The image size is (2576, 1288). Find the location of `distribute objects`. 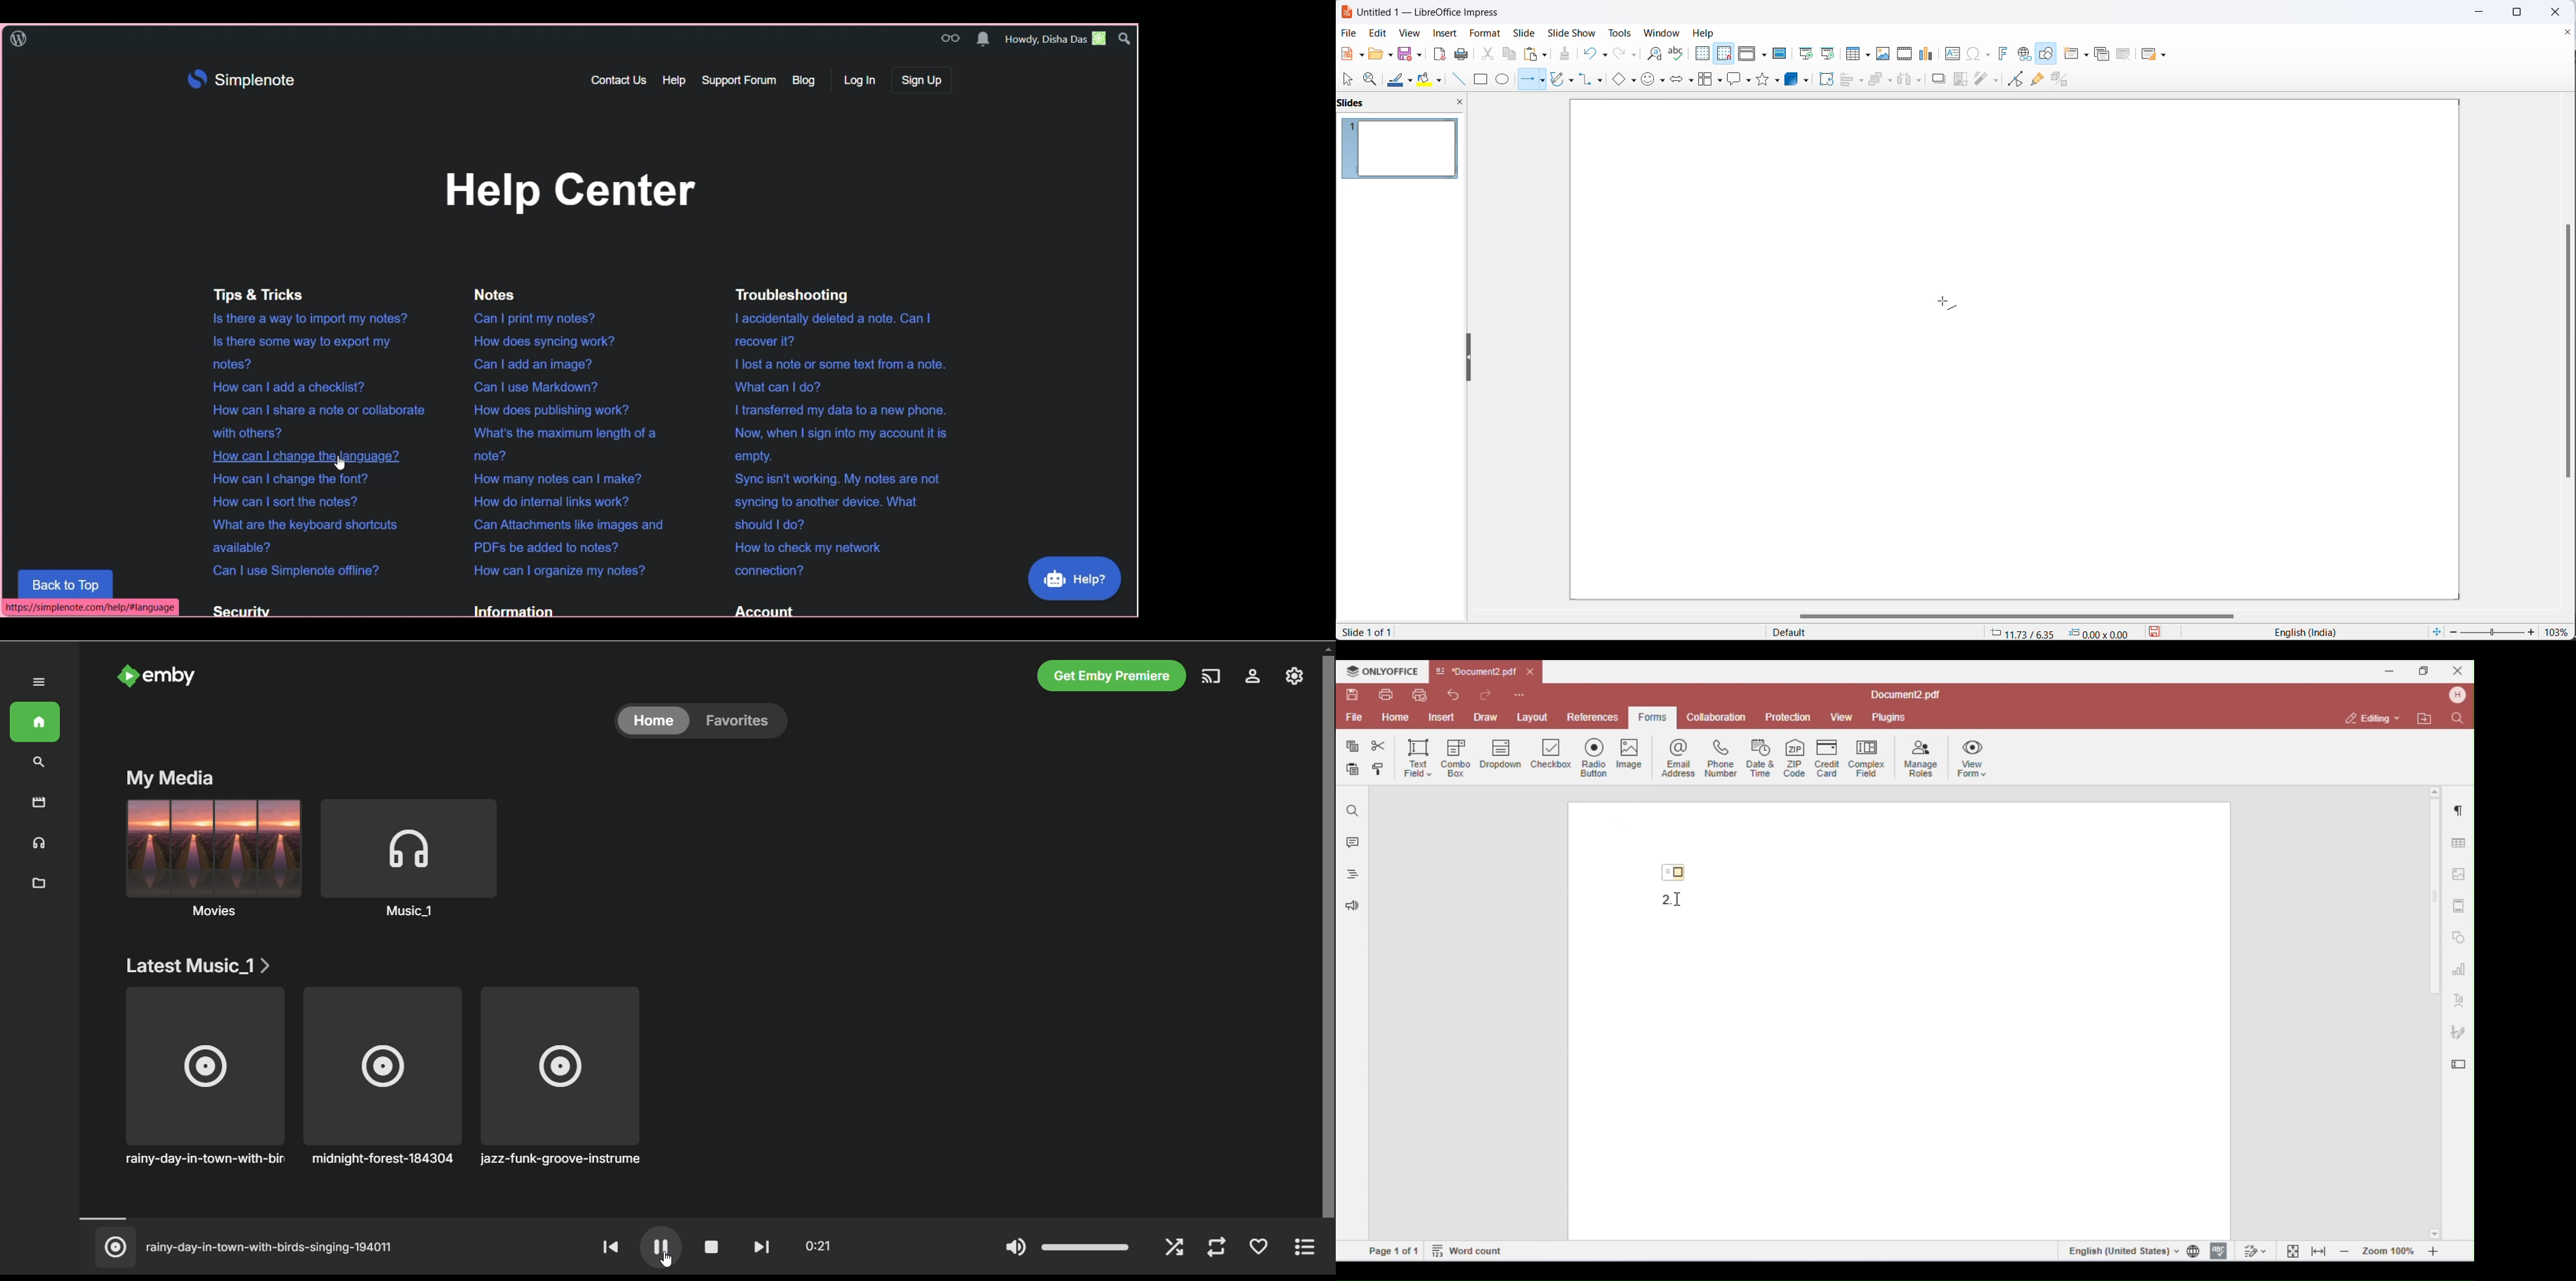

distribute objects is located at coordinates (1911, 81).